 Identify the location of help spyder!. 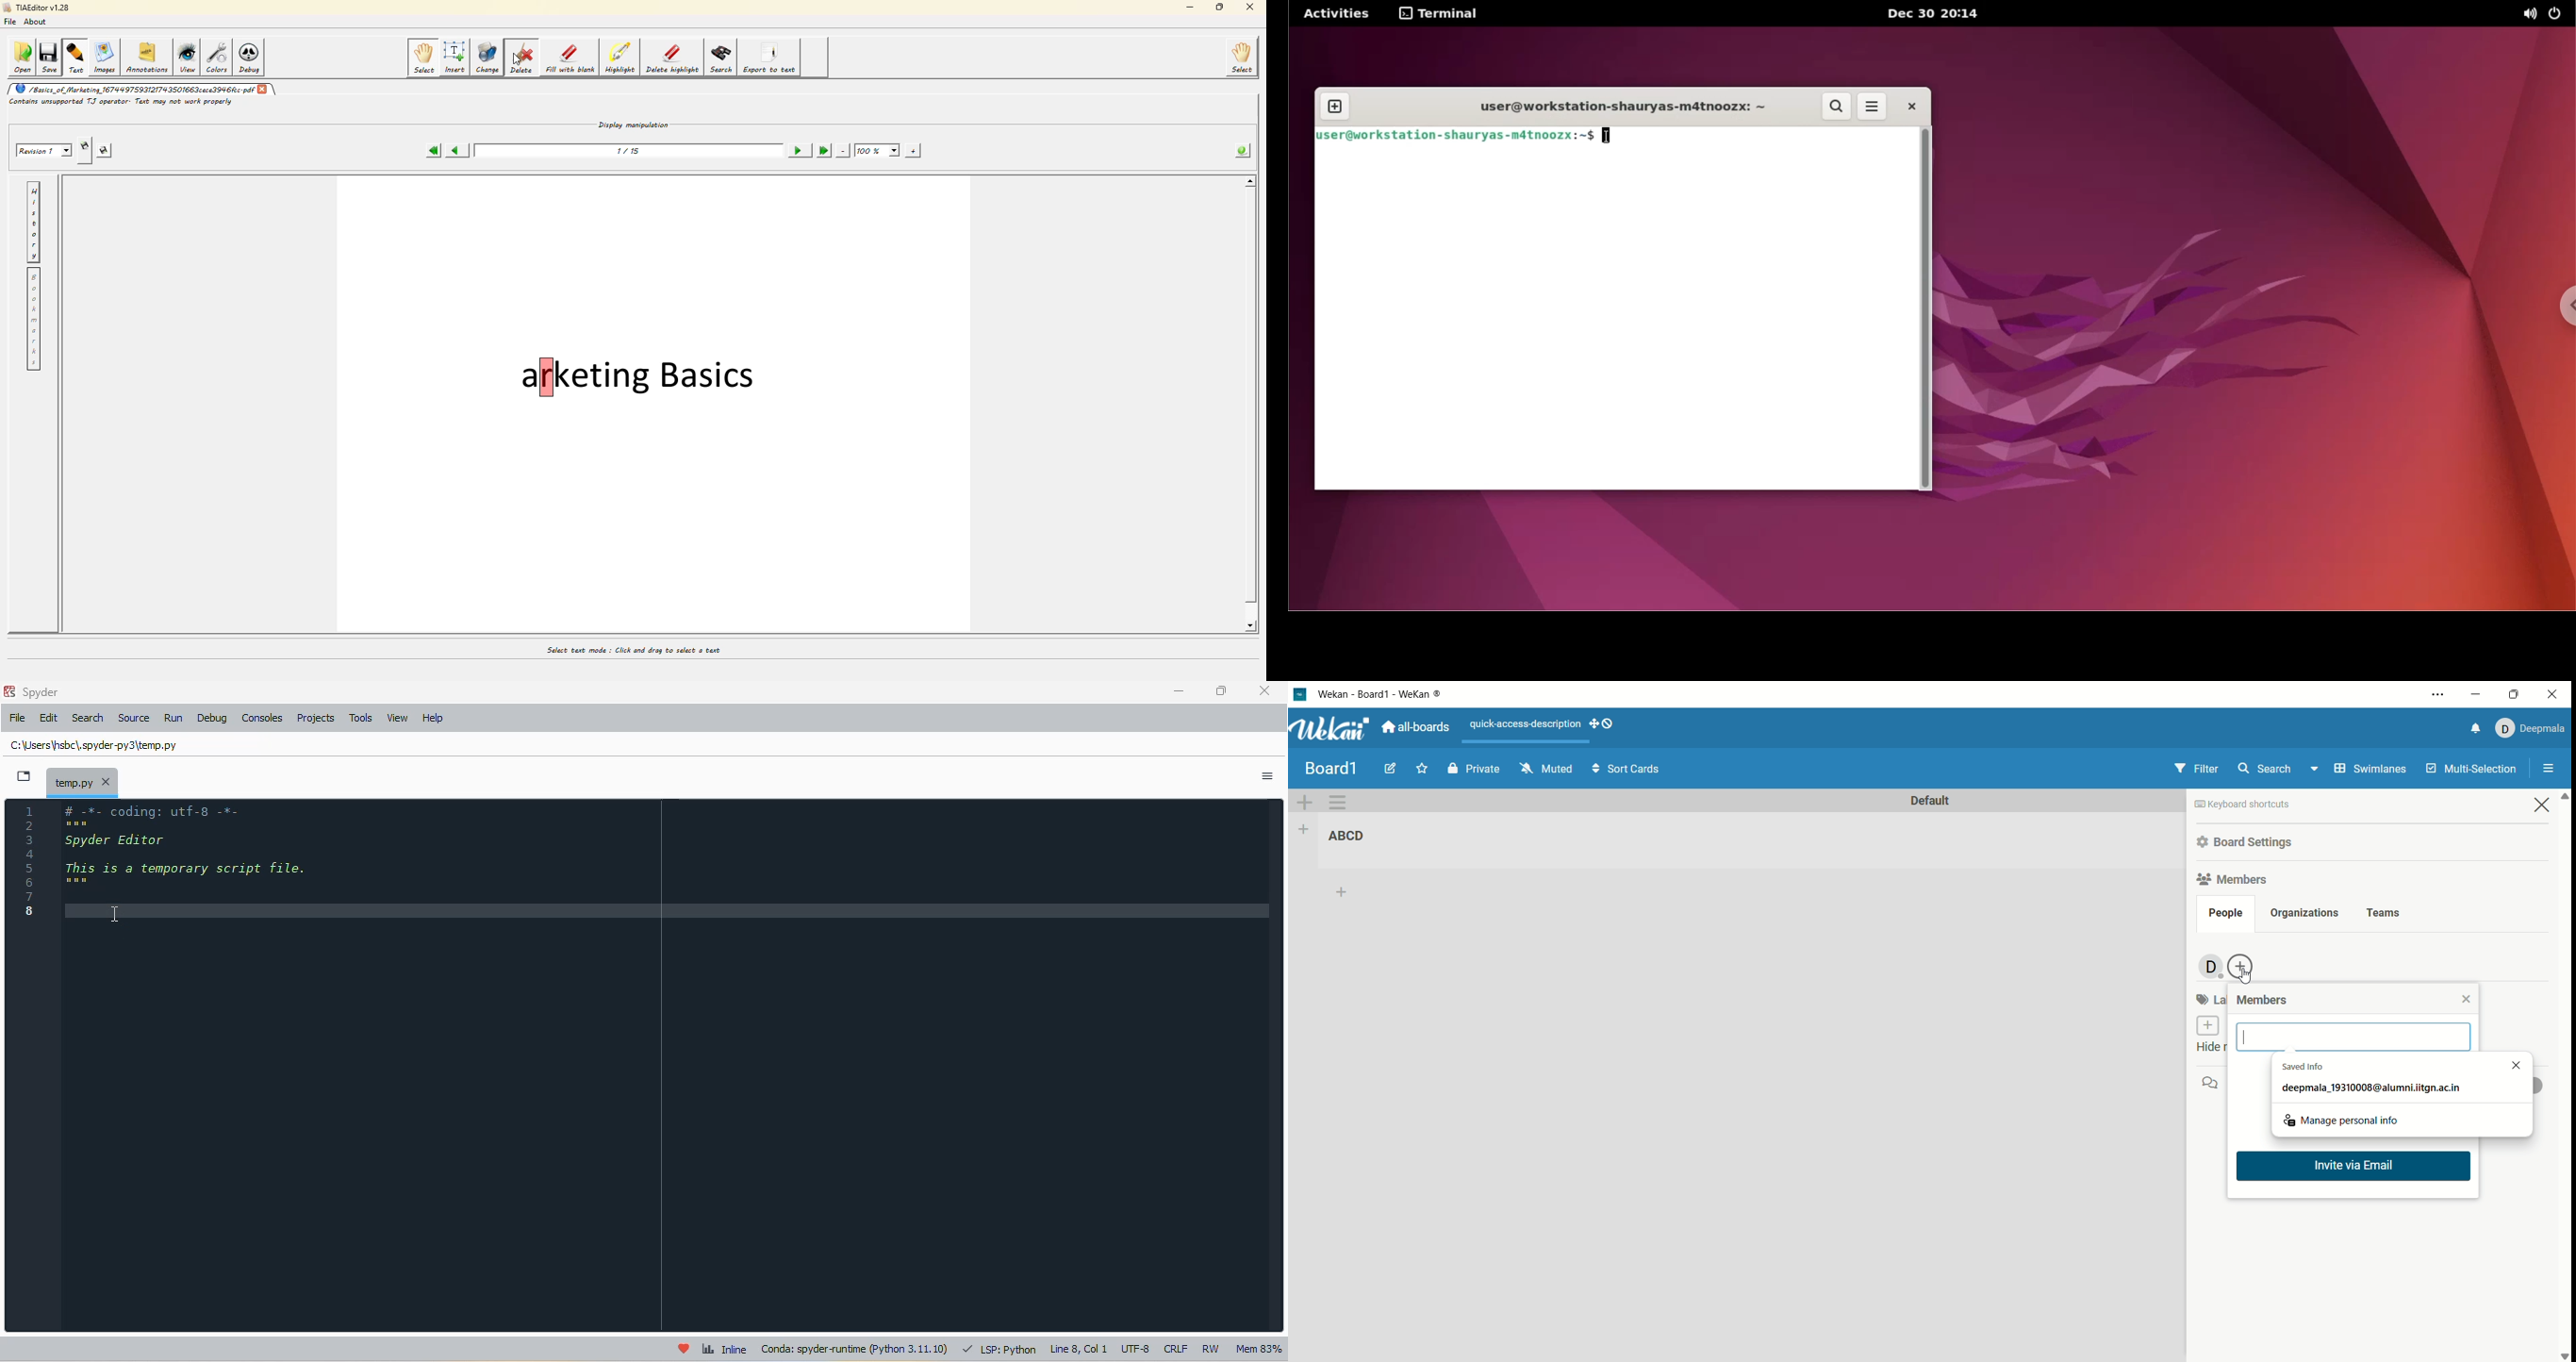
(684, 1348).